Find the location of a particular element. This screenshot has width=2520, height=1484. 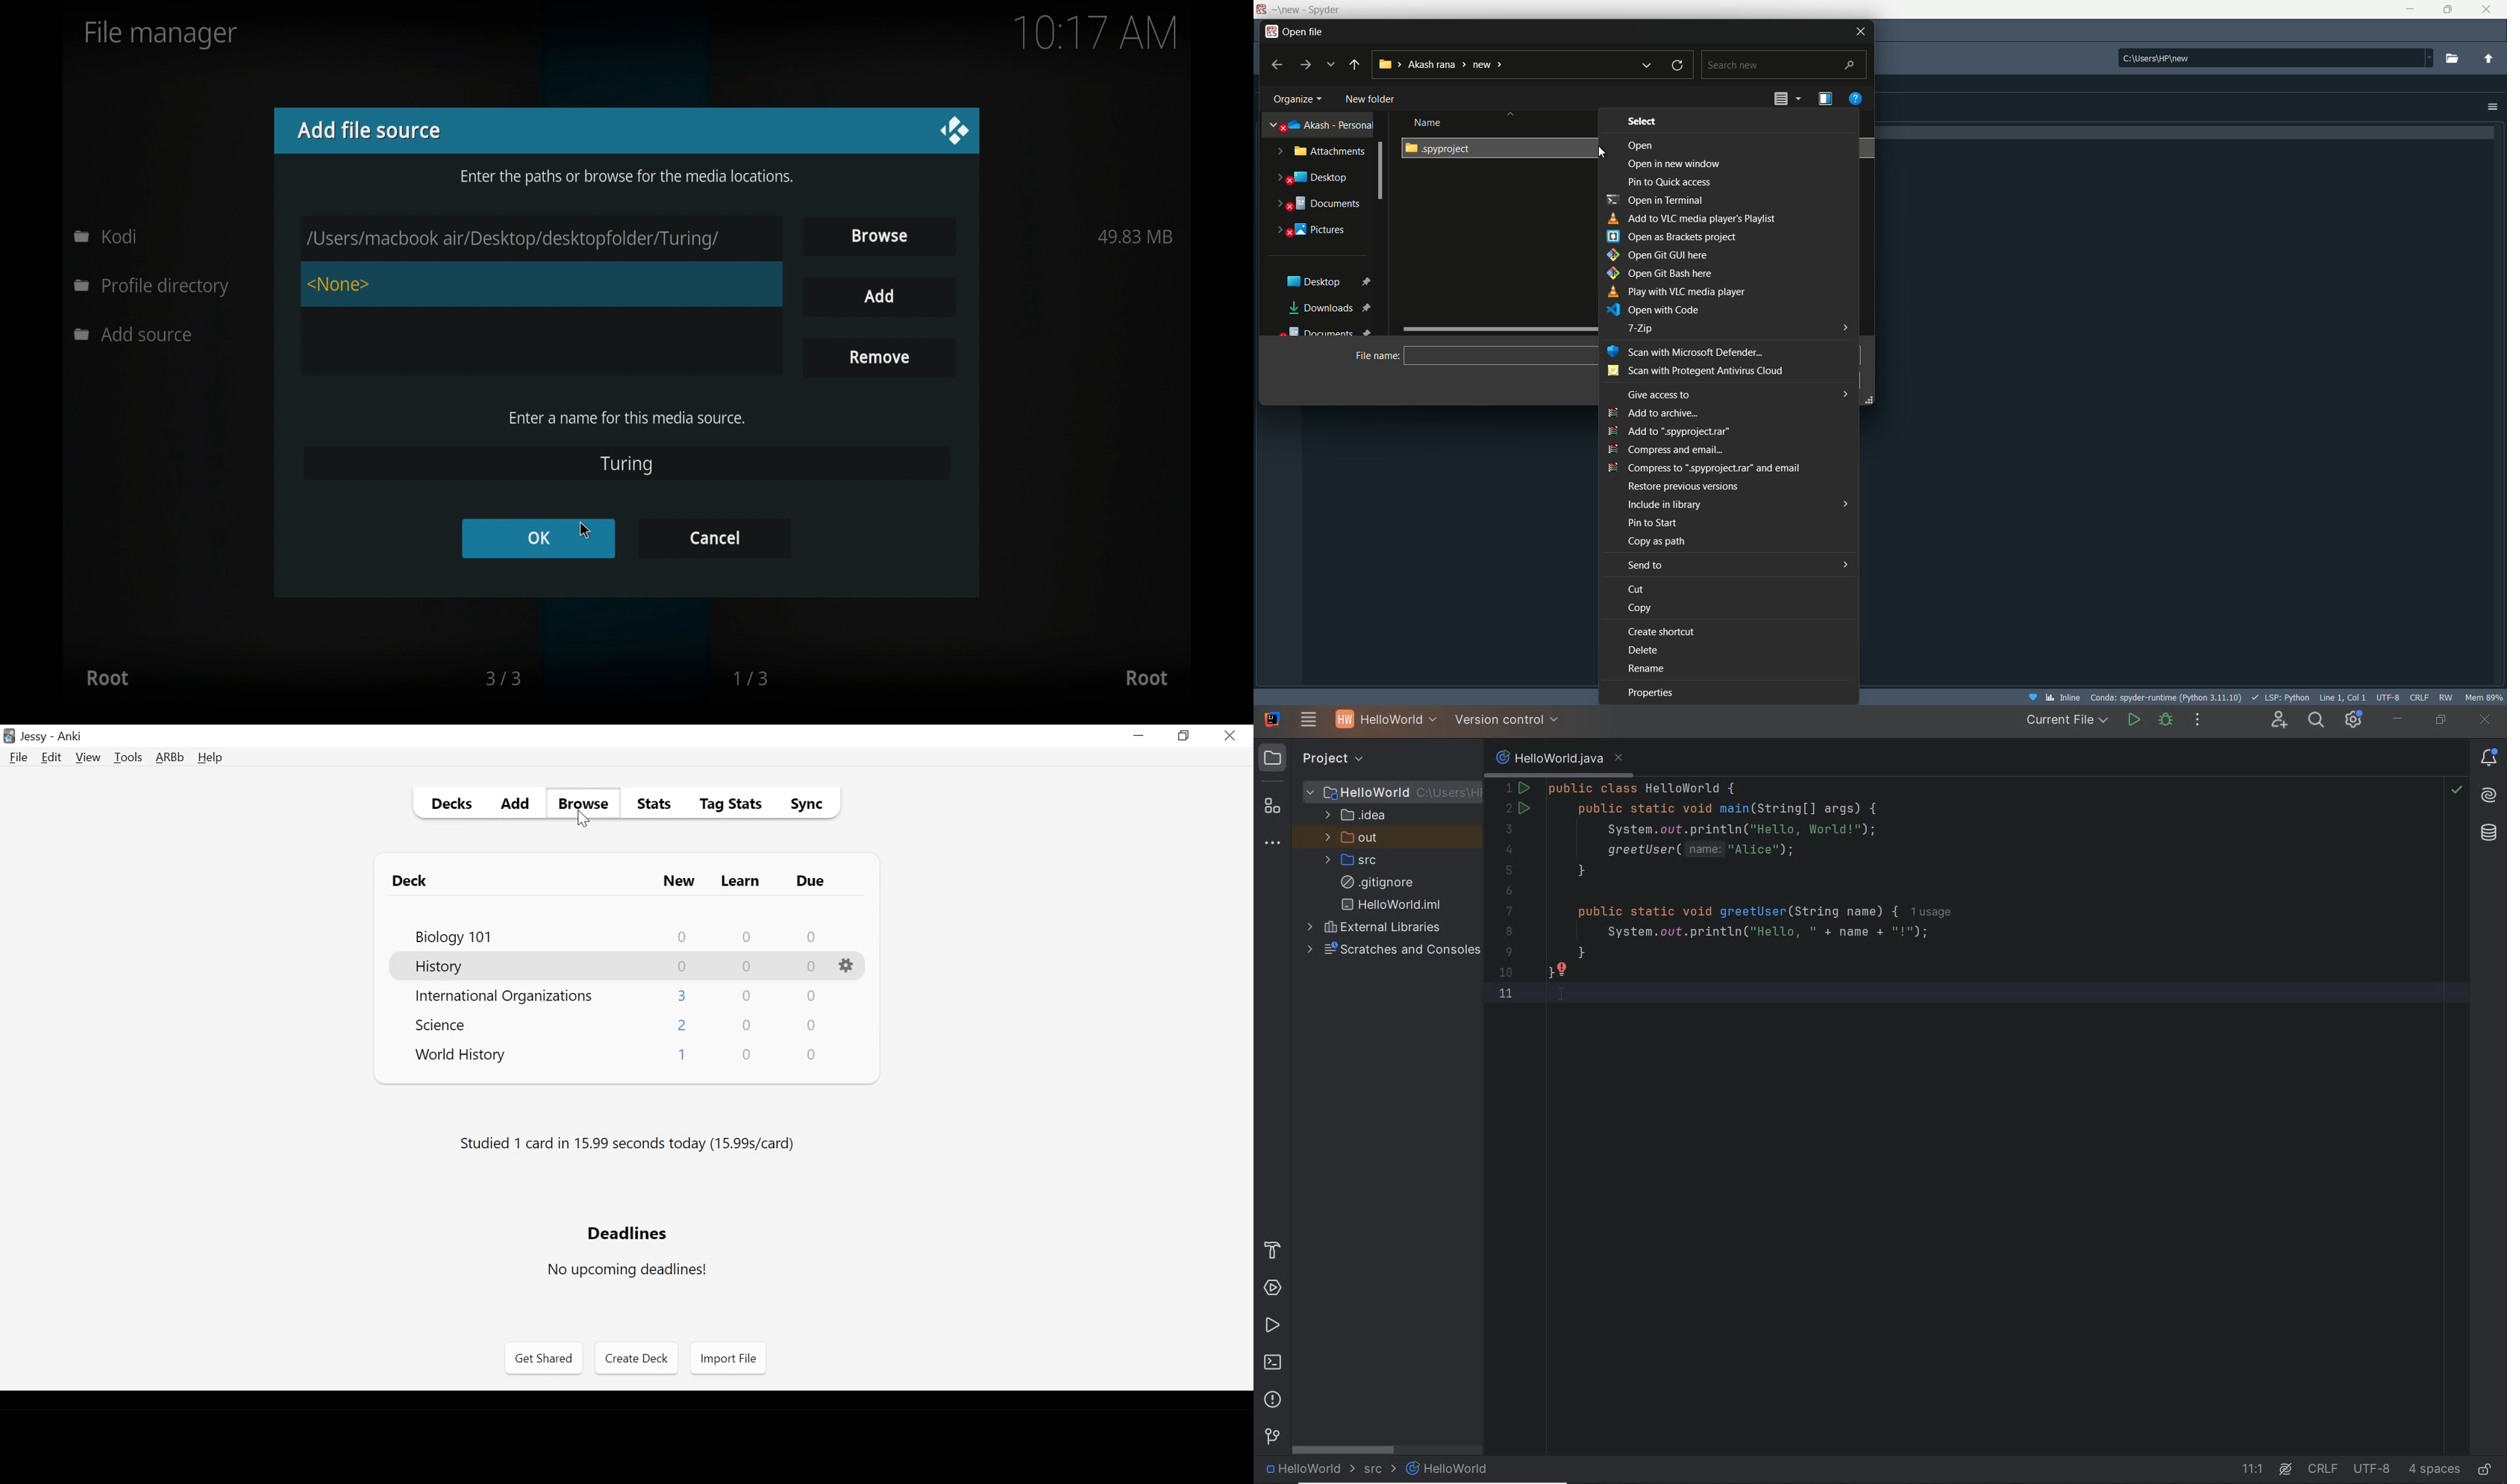

Due Card Count is located at coordinates (812, 966).